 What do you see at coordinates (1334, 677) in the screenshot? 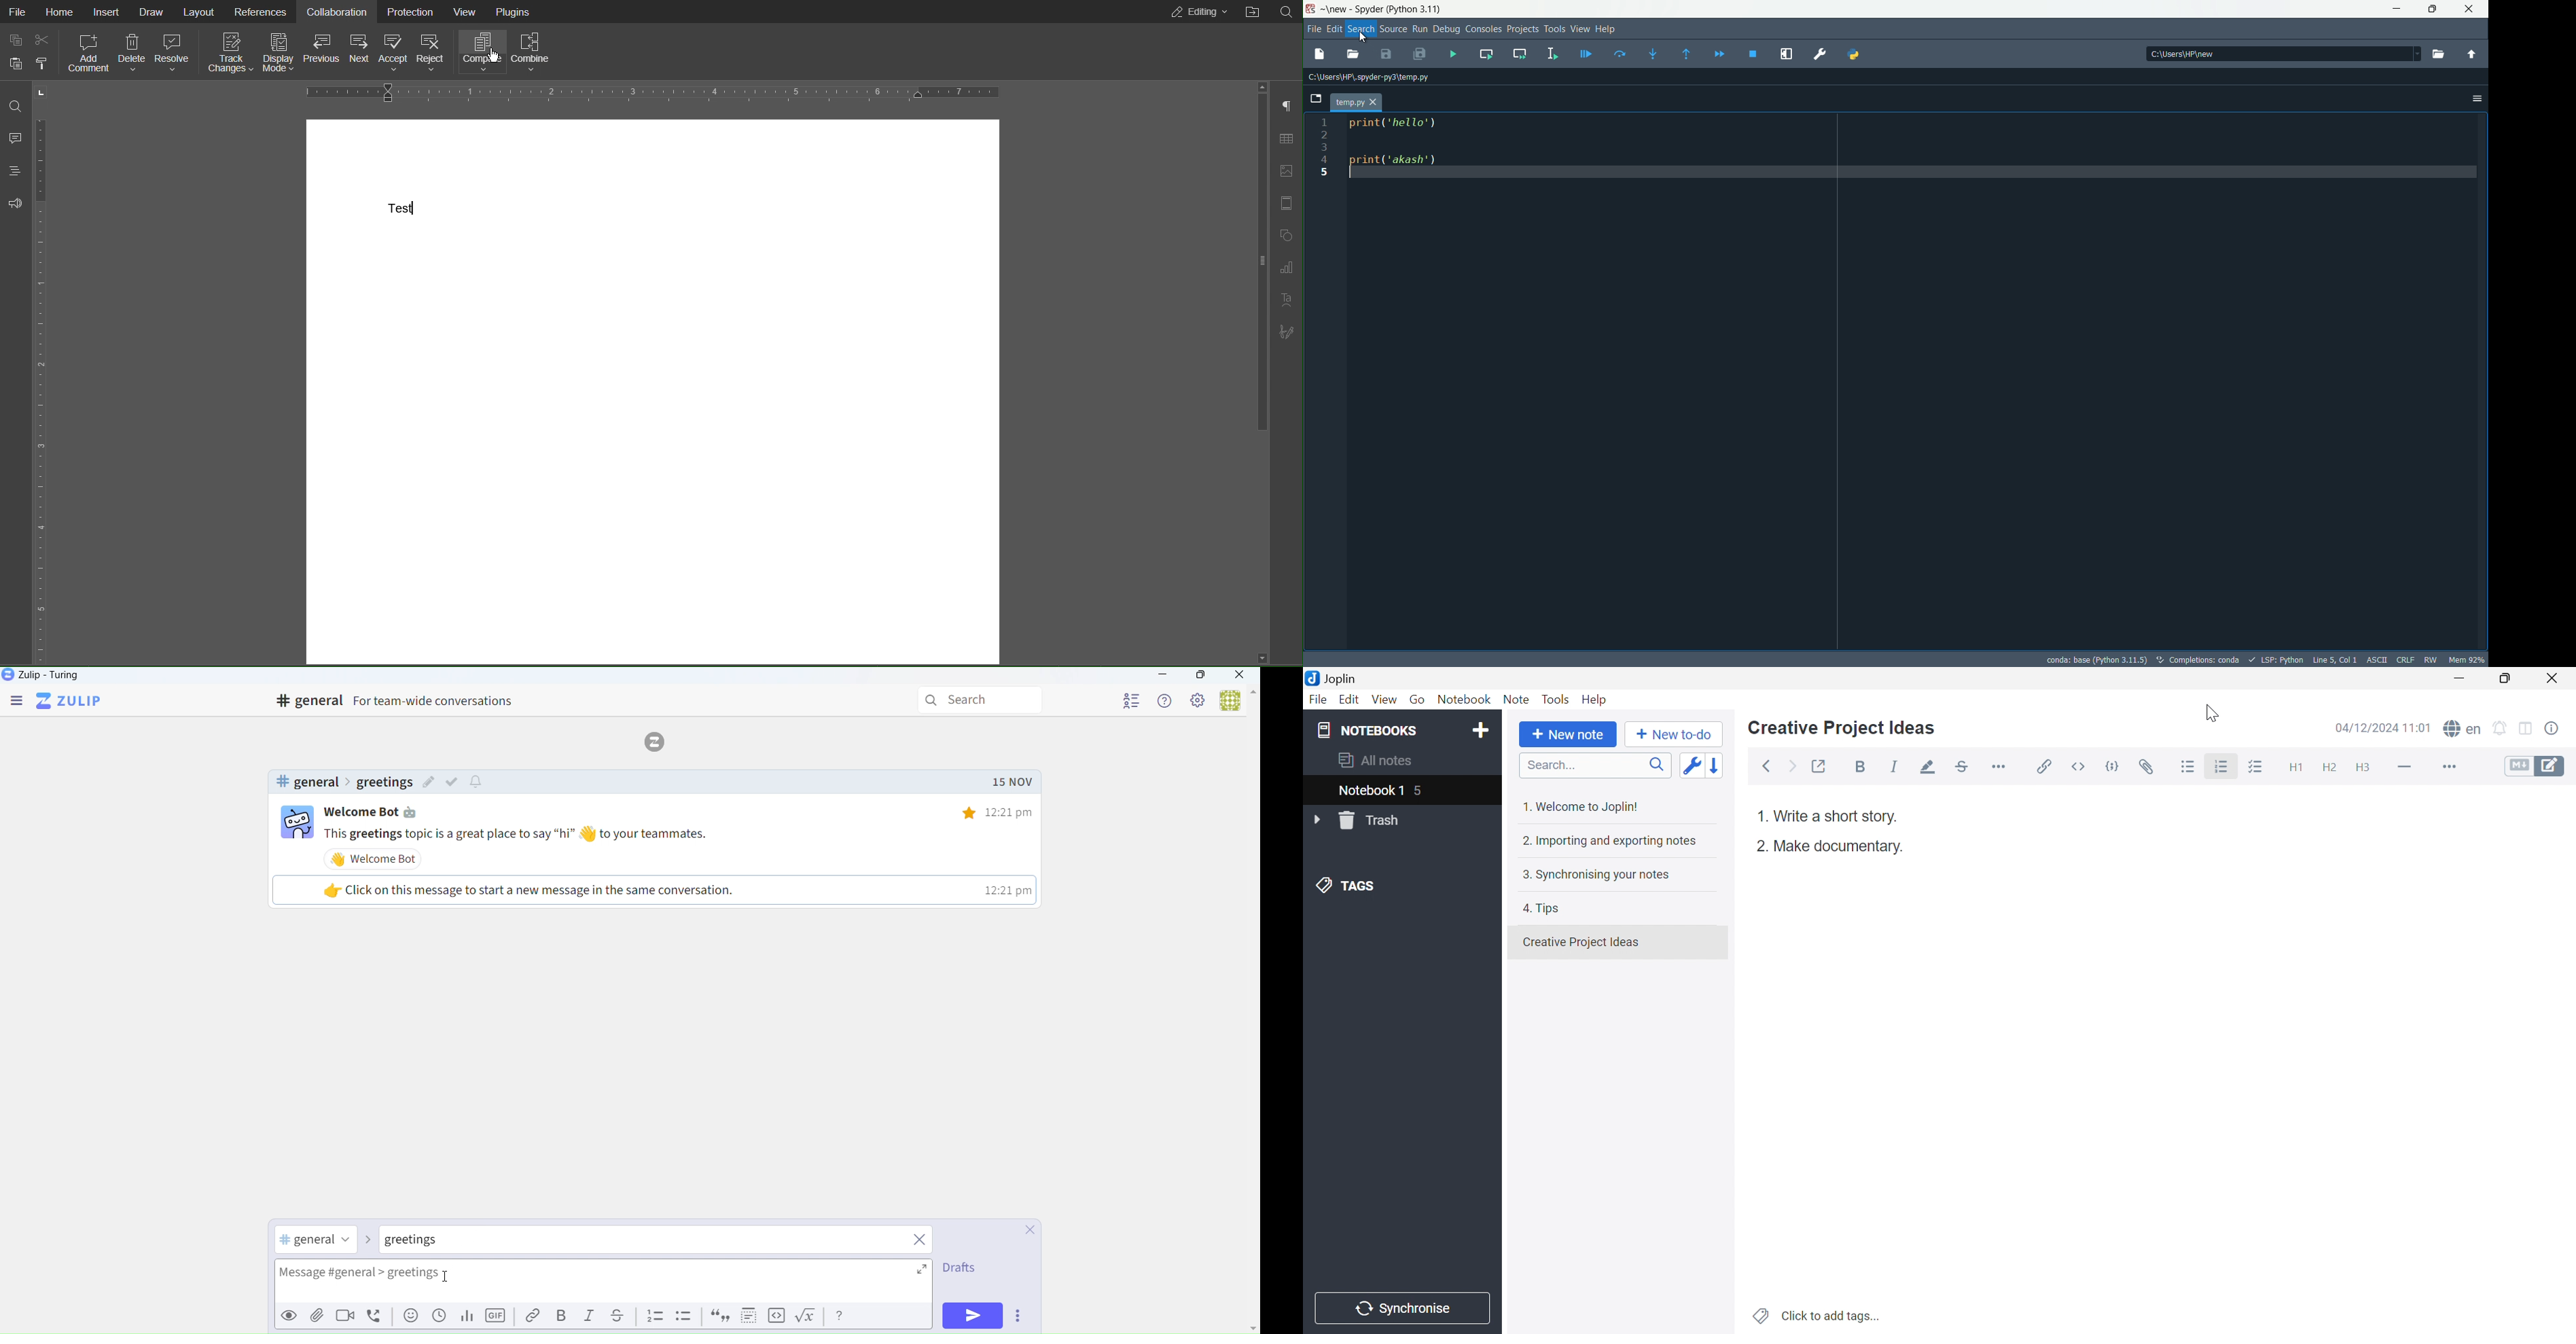
I see `Joplin` at bounding box center [1334, 677].